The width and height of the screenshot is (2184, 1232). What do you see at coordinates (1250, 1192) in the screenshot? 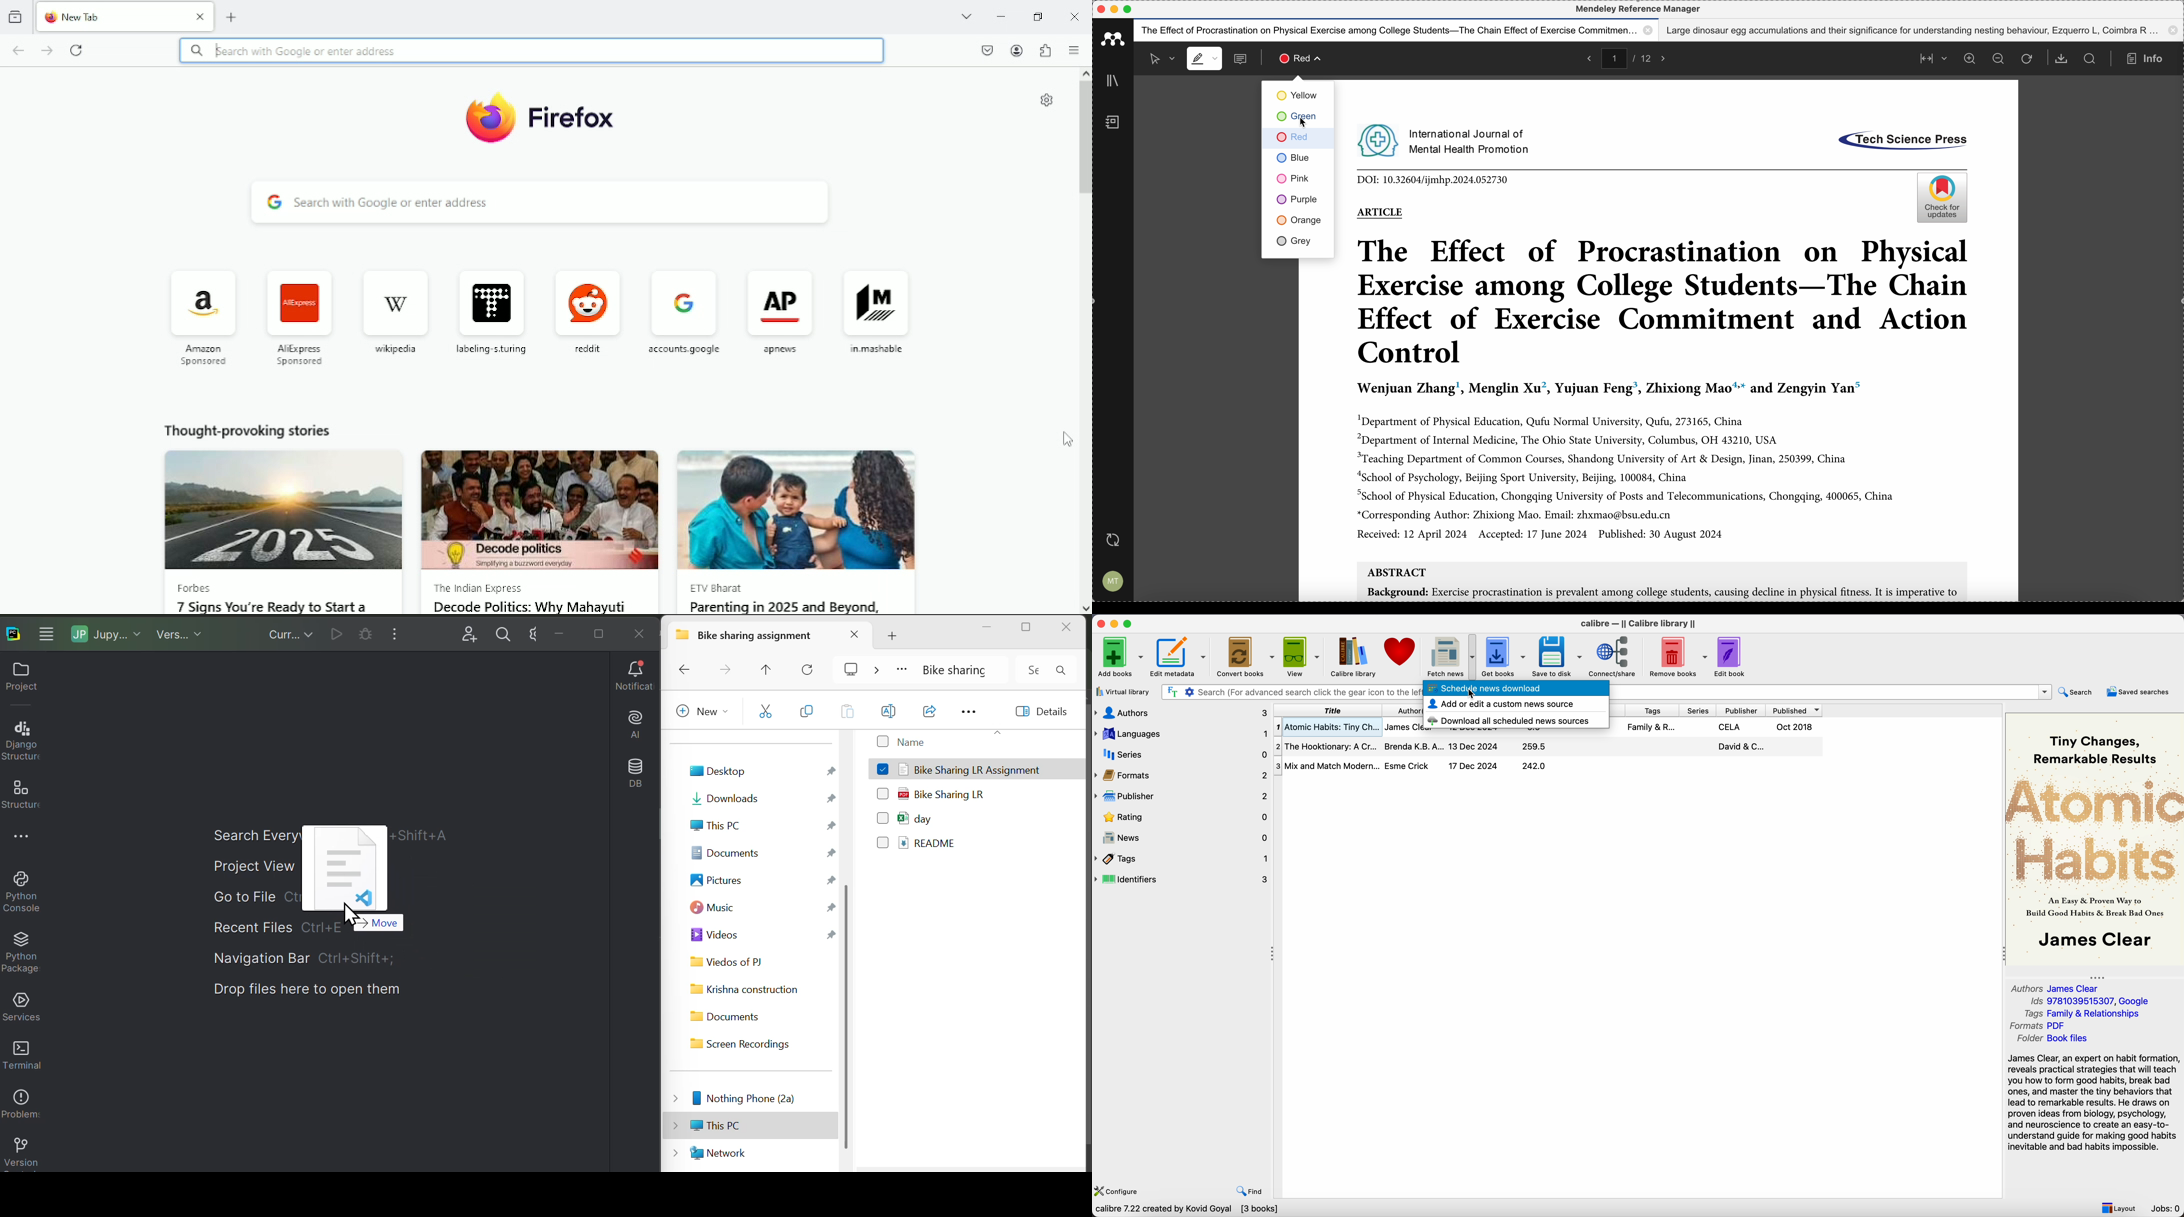
I see `find` at bounding box center [1250, 1192].